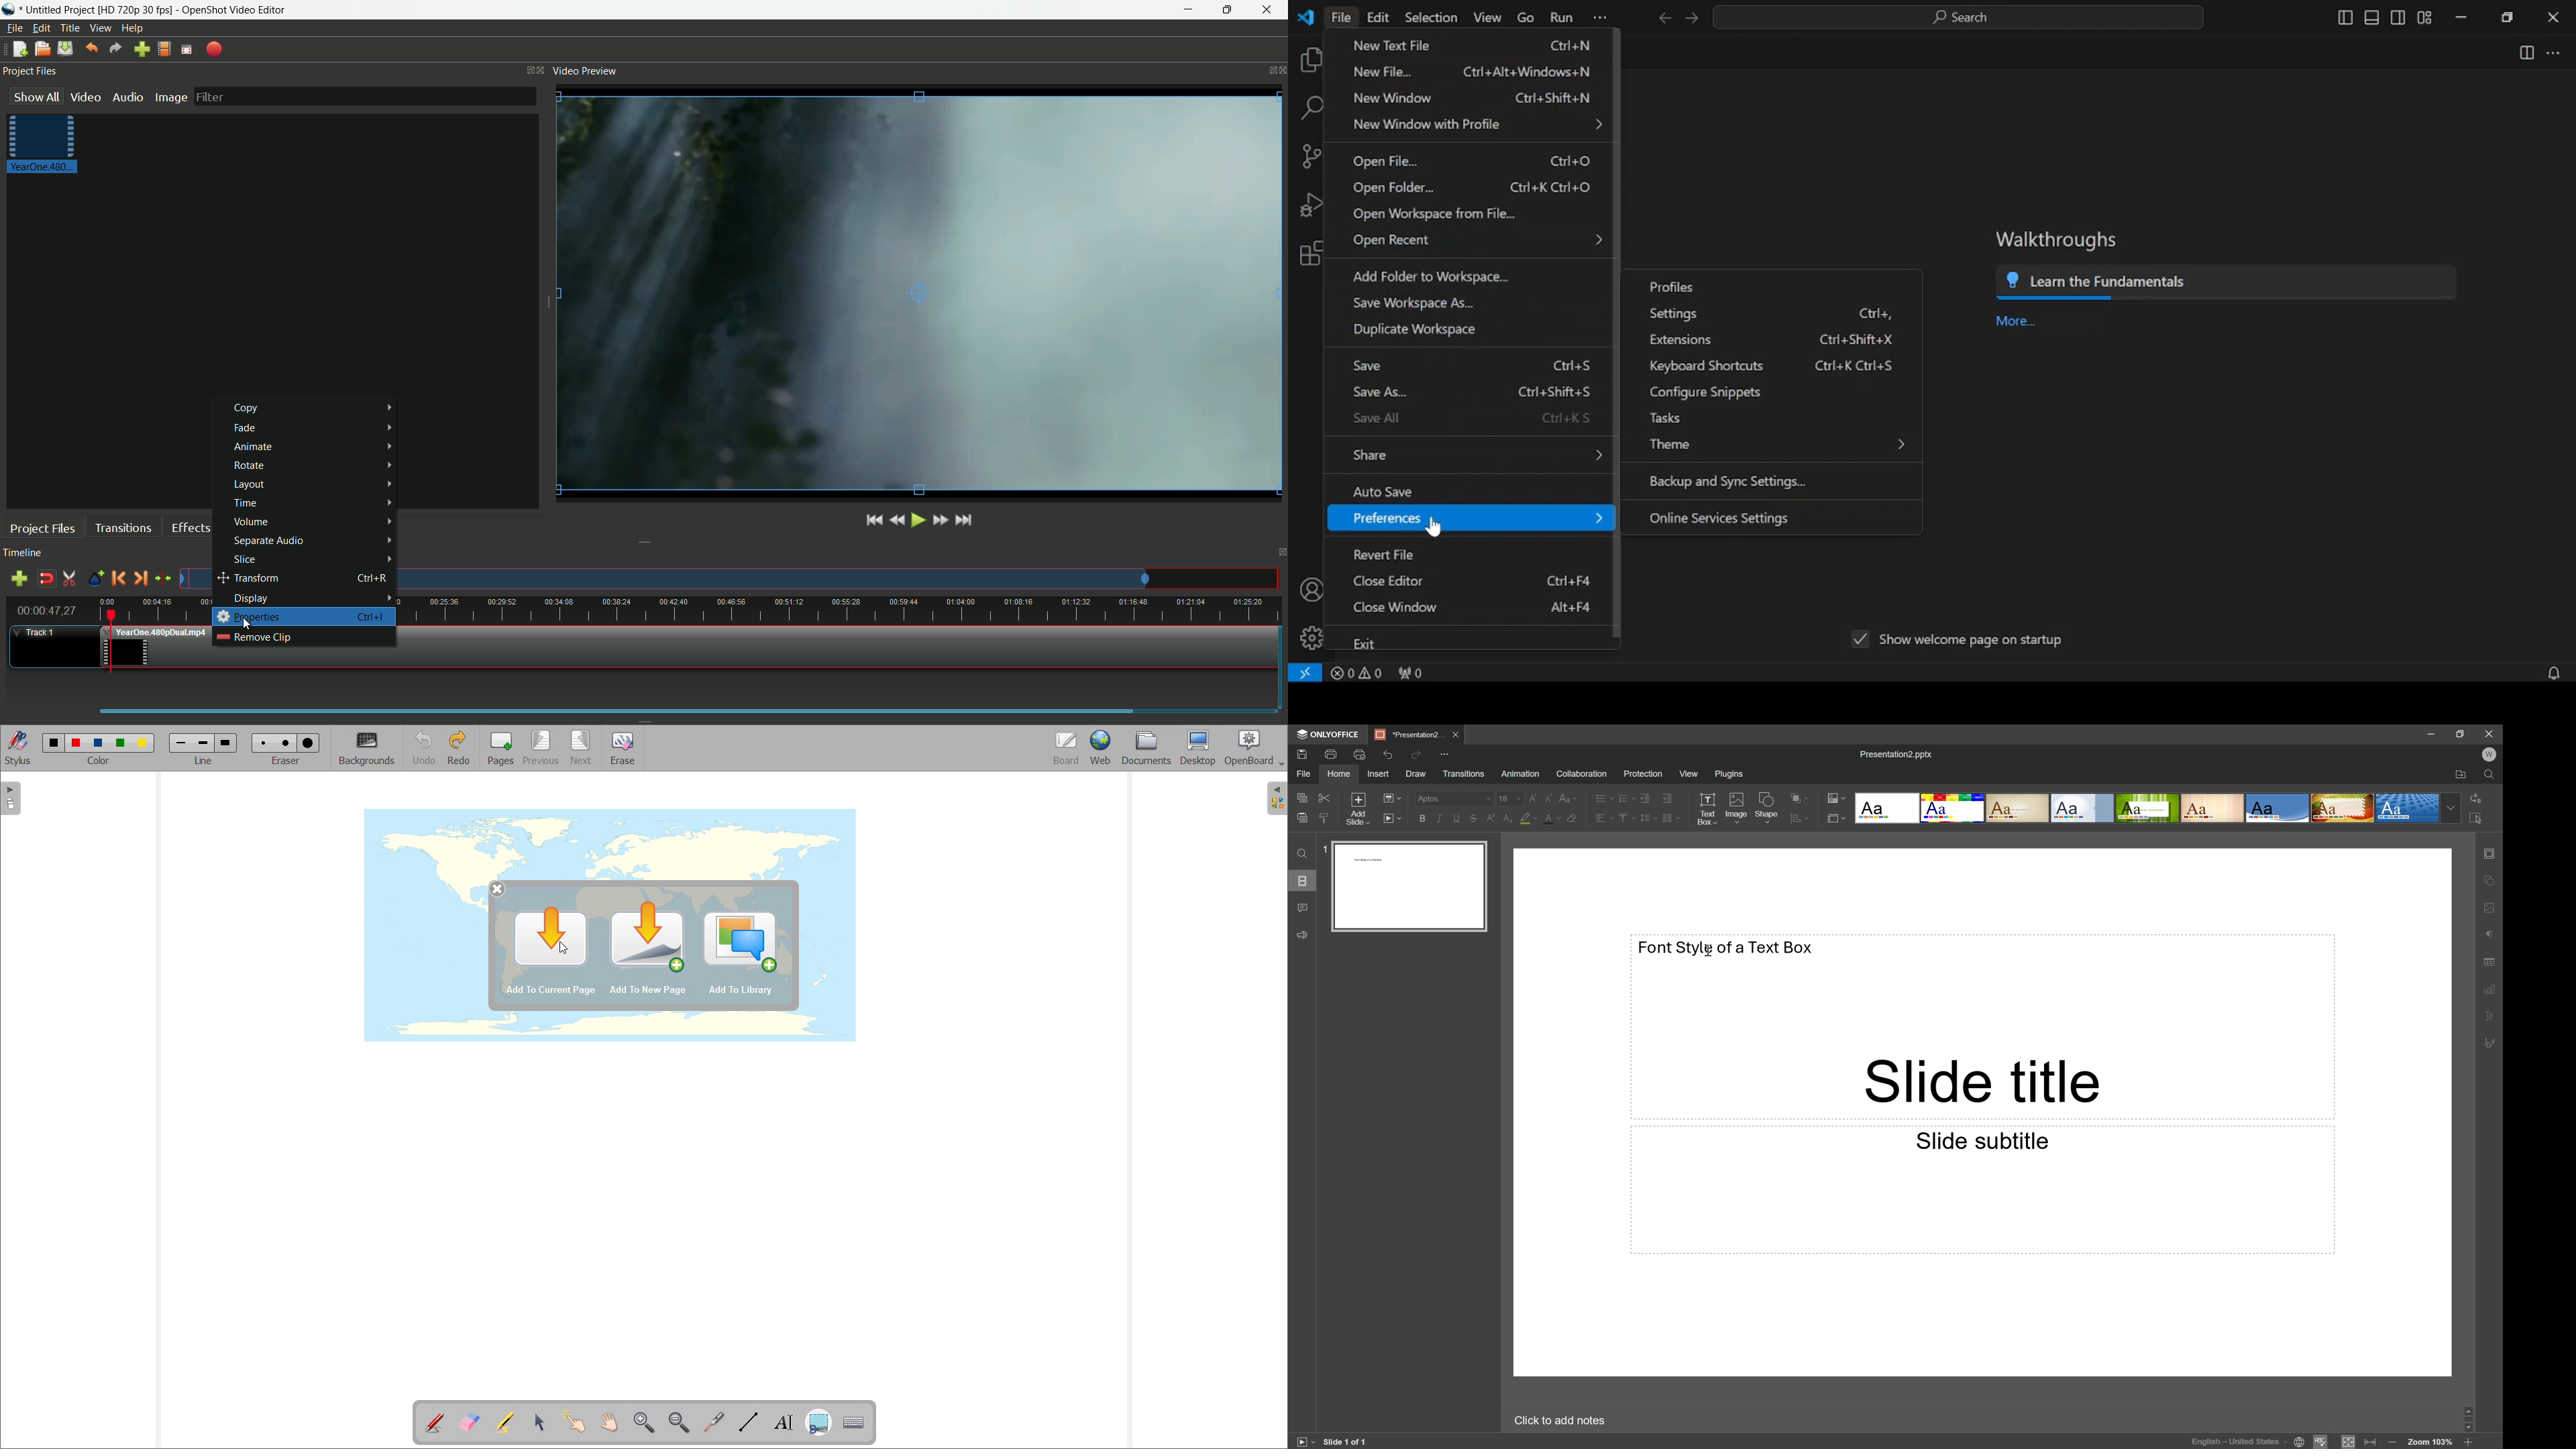  What do you see at coordinates (646, 936) in the screenshot?
I see `add to new page` at bounding box center [646, 936].